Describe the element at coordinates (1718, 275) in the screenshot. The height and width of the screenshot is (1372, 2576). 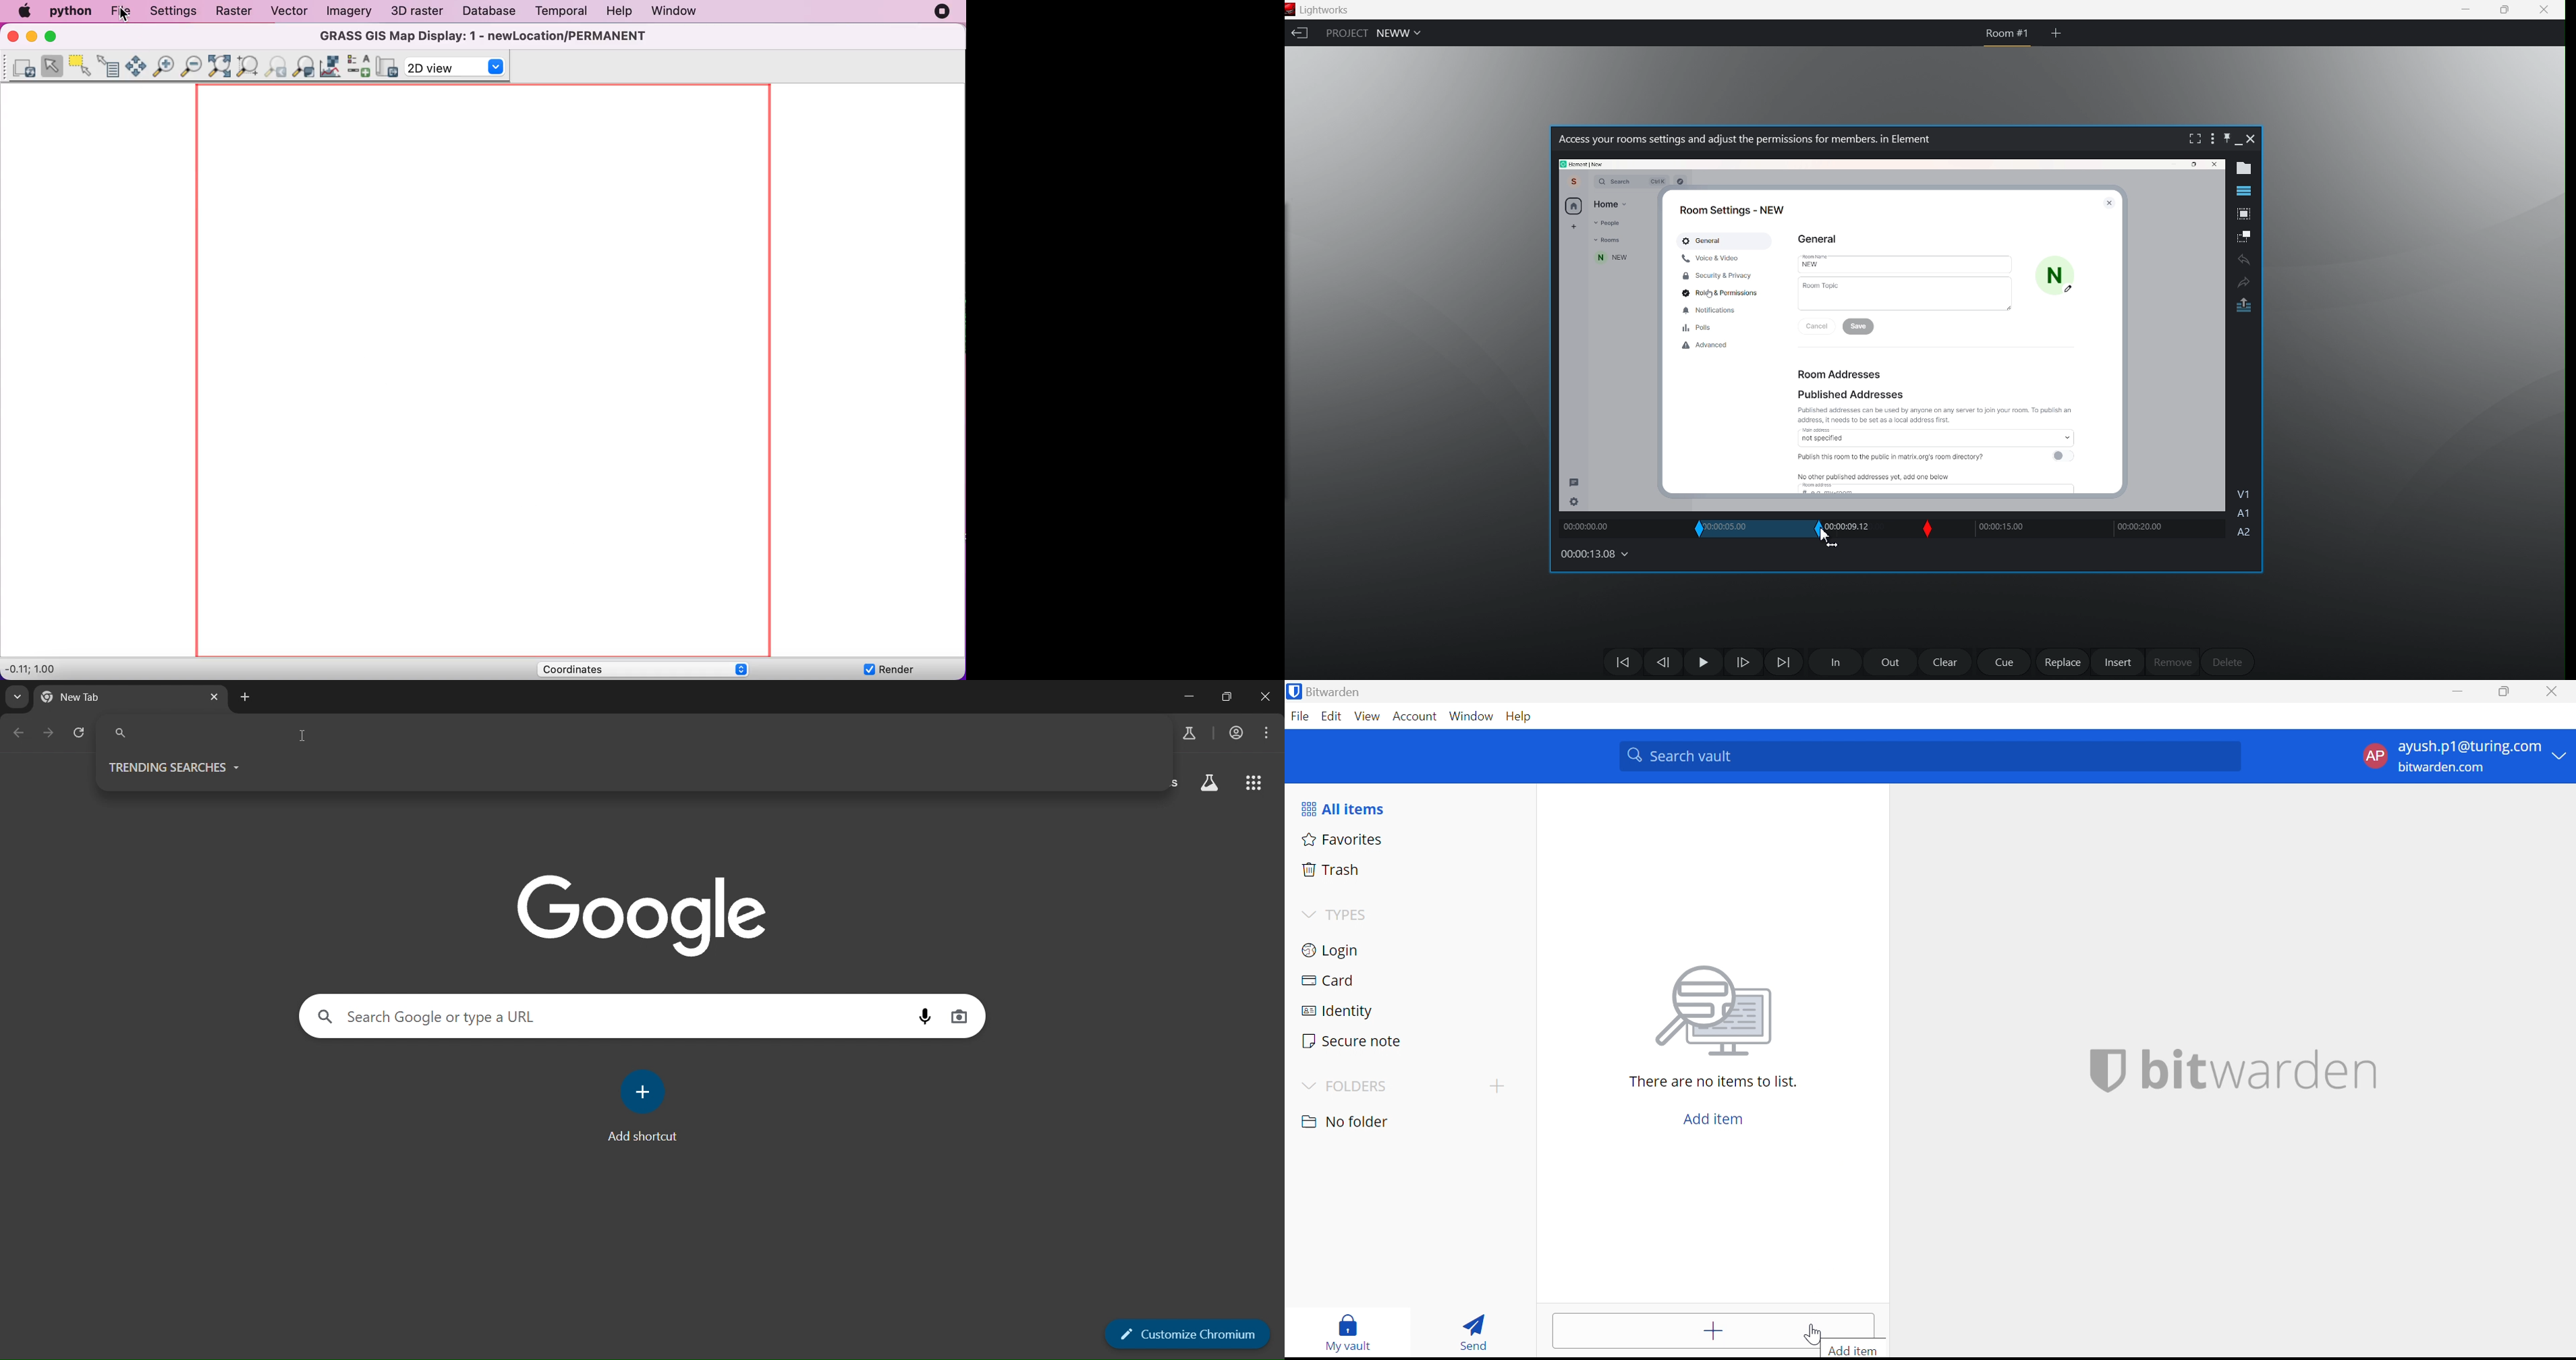
I see `Security & Privacy` at that location.